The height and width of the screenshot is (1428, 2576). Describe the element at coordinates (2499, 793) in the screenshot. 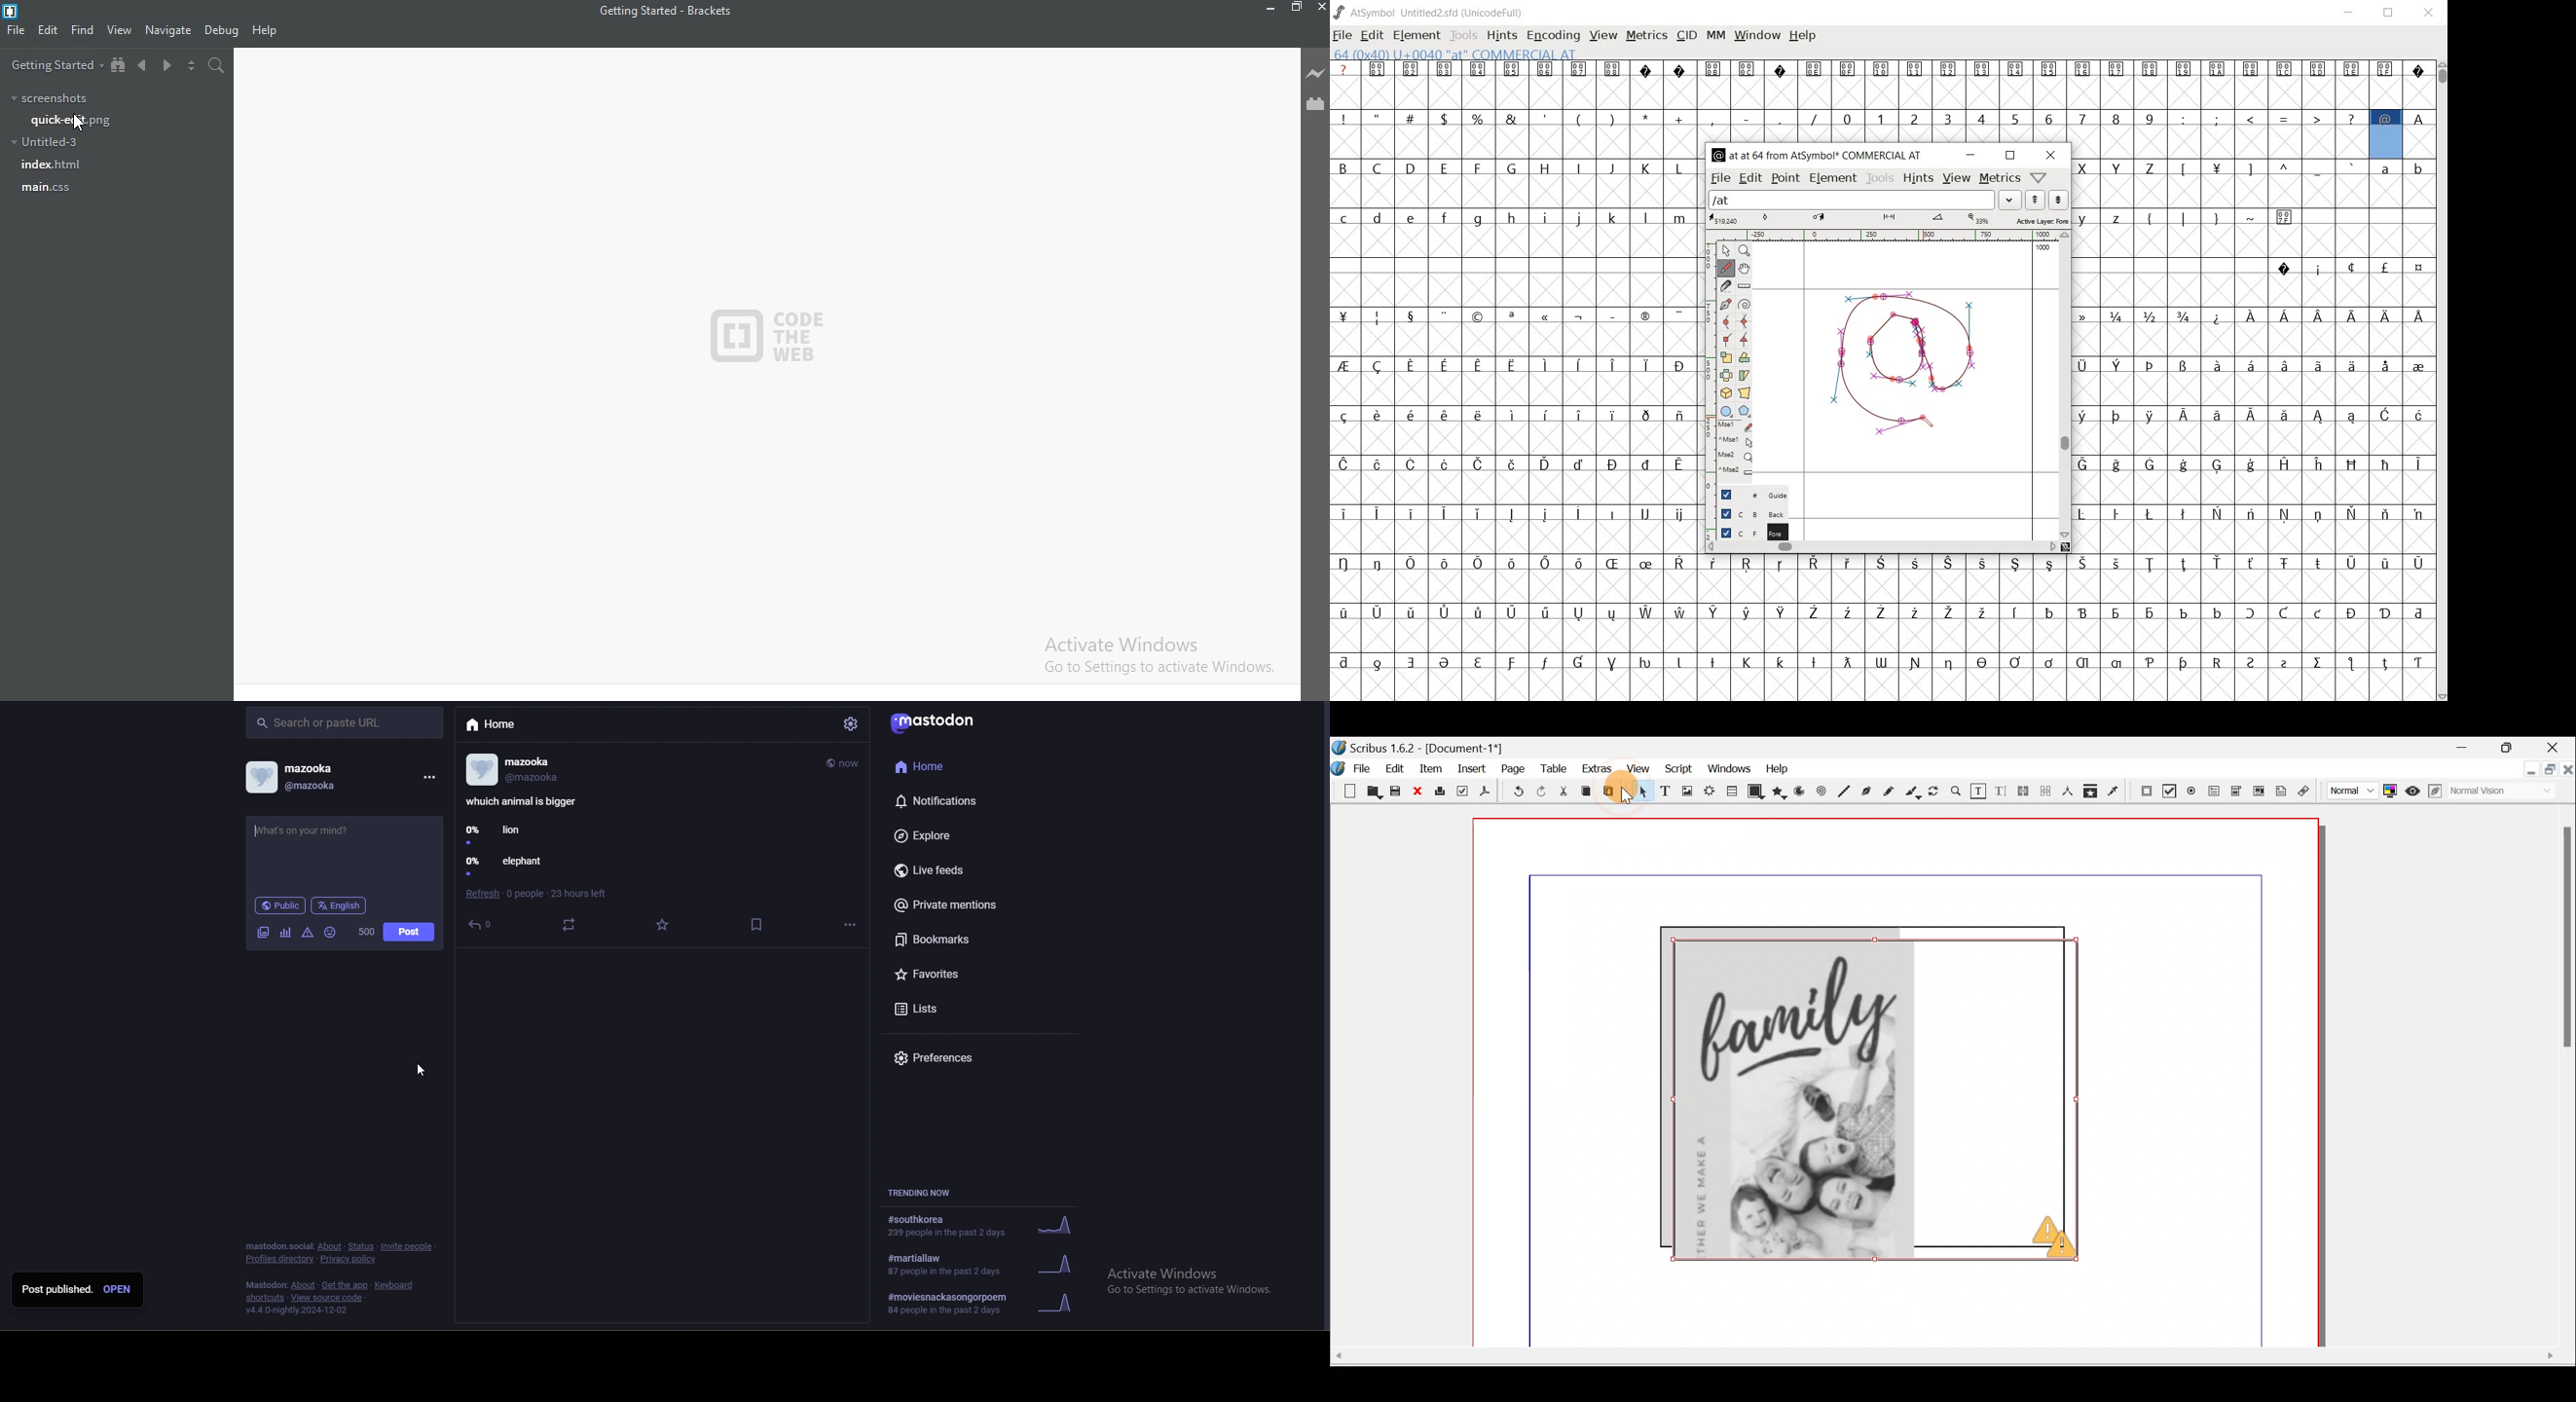

I see `Visual appearance` at that location.